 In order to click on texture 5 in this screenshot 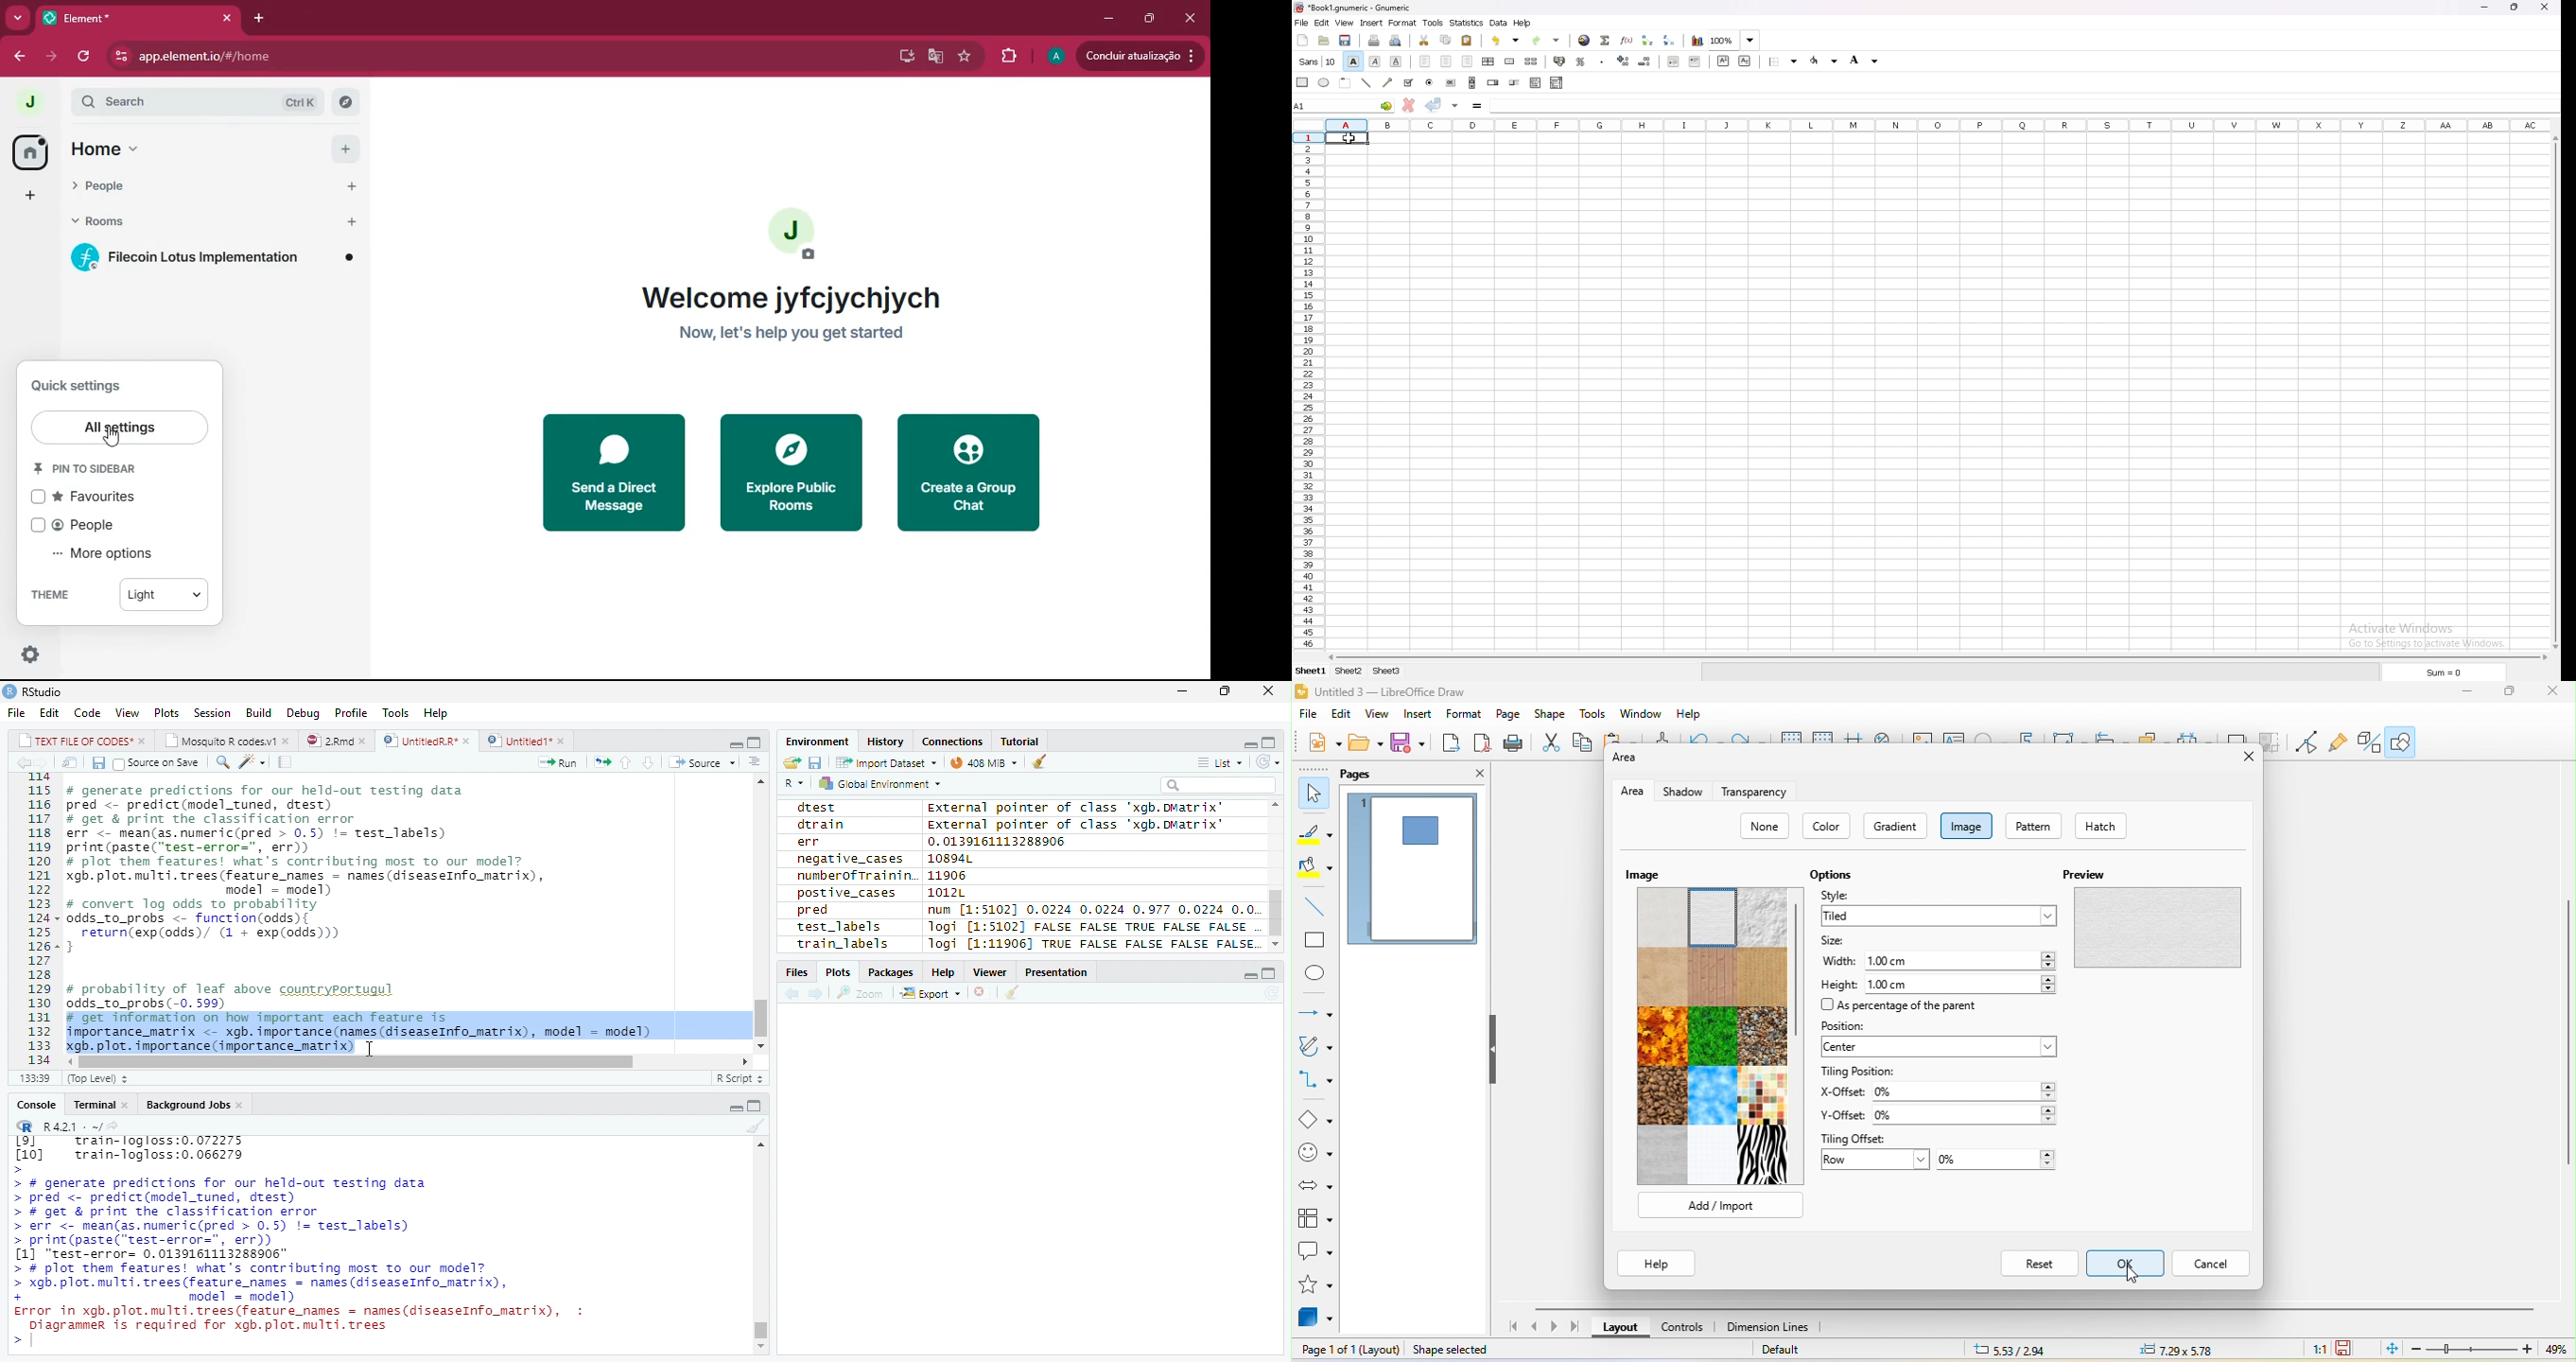, I will do `click(1710, 976)`.